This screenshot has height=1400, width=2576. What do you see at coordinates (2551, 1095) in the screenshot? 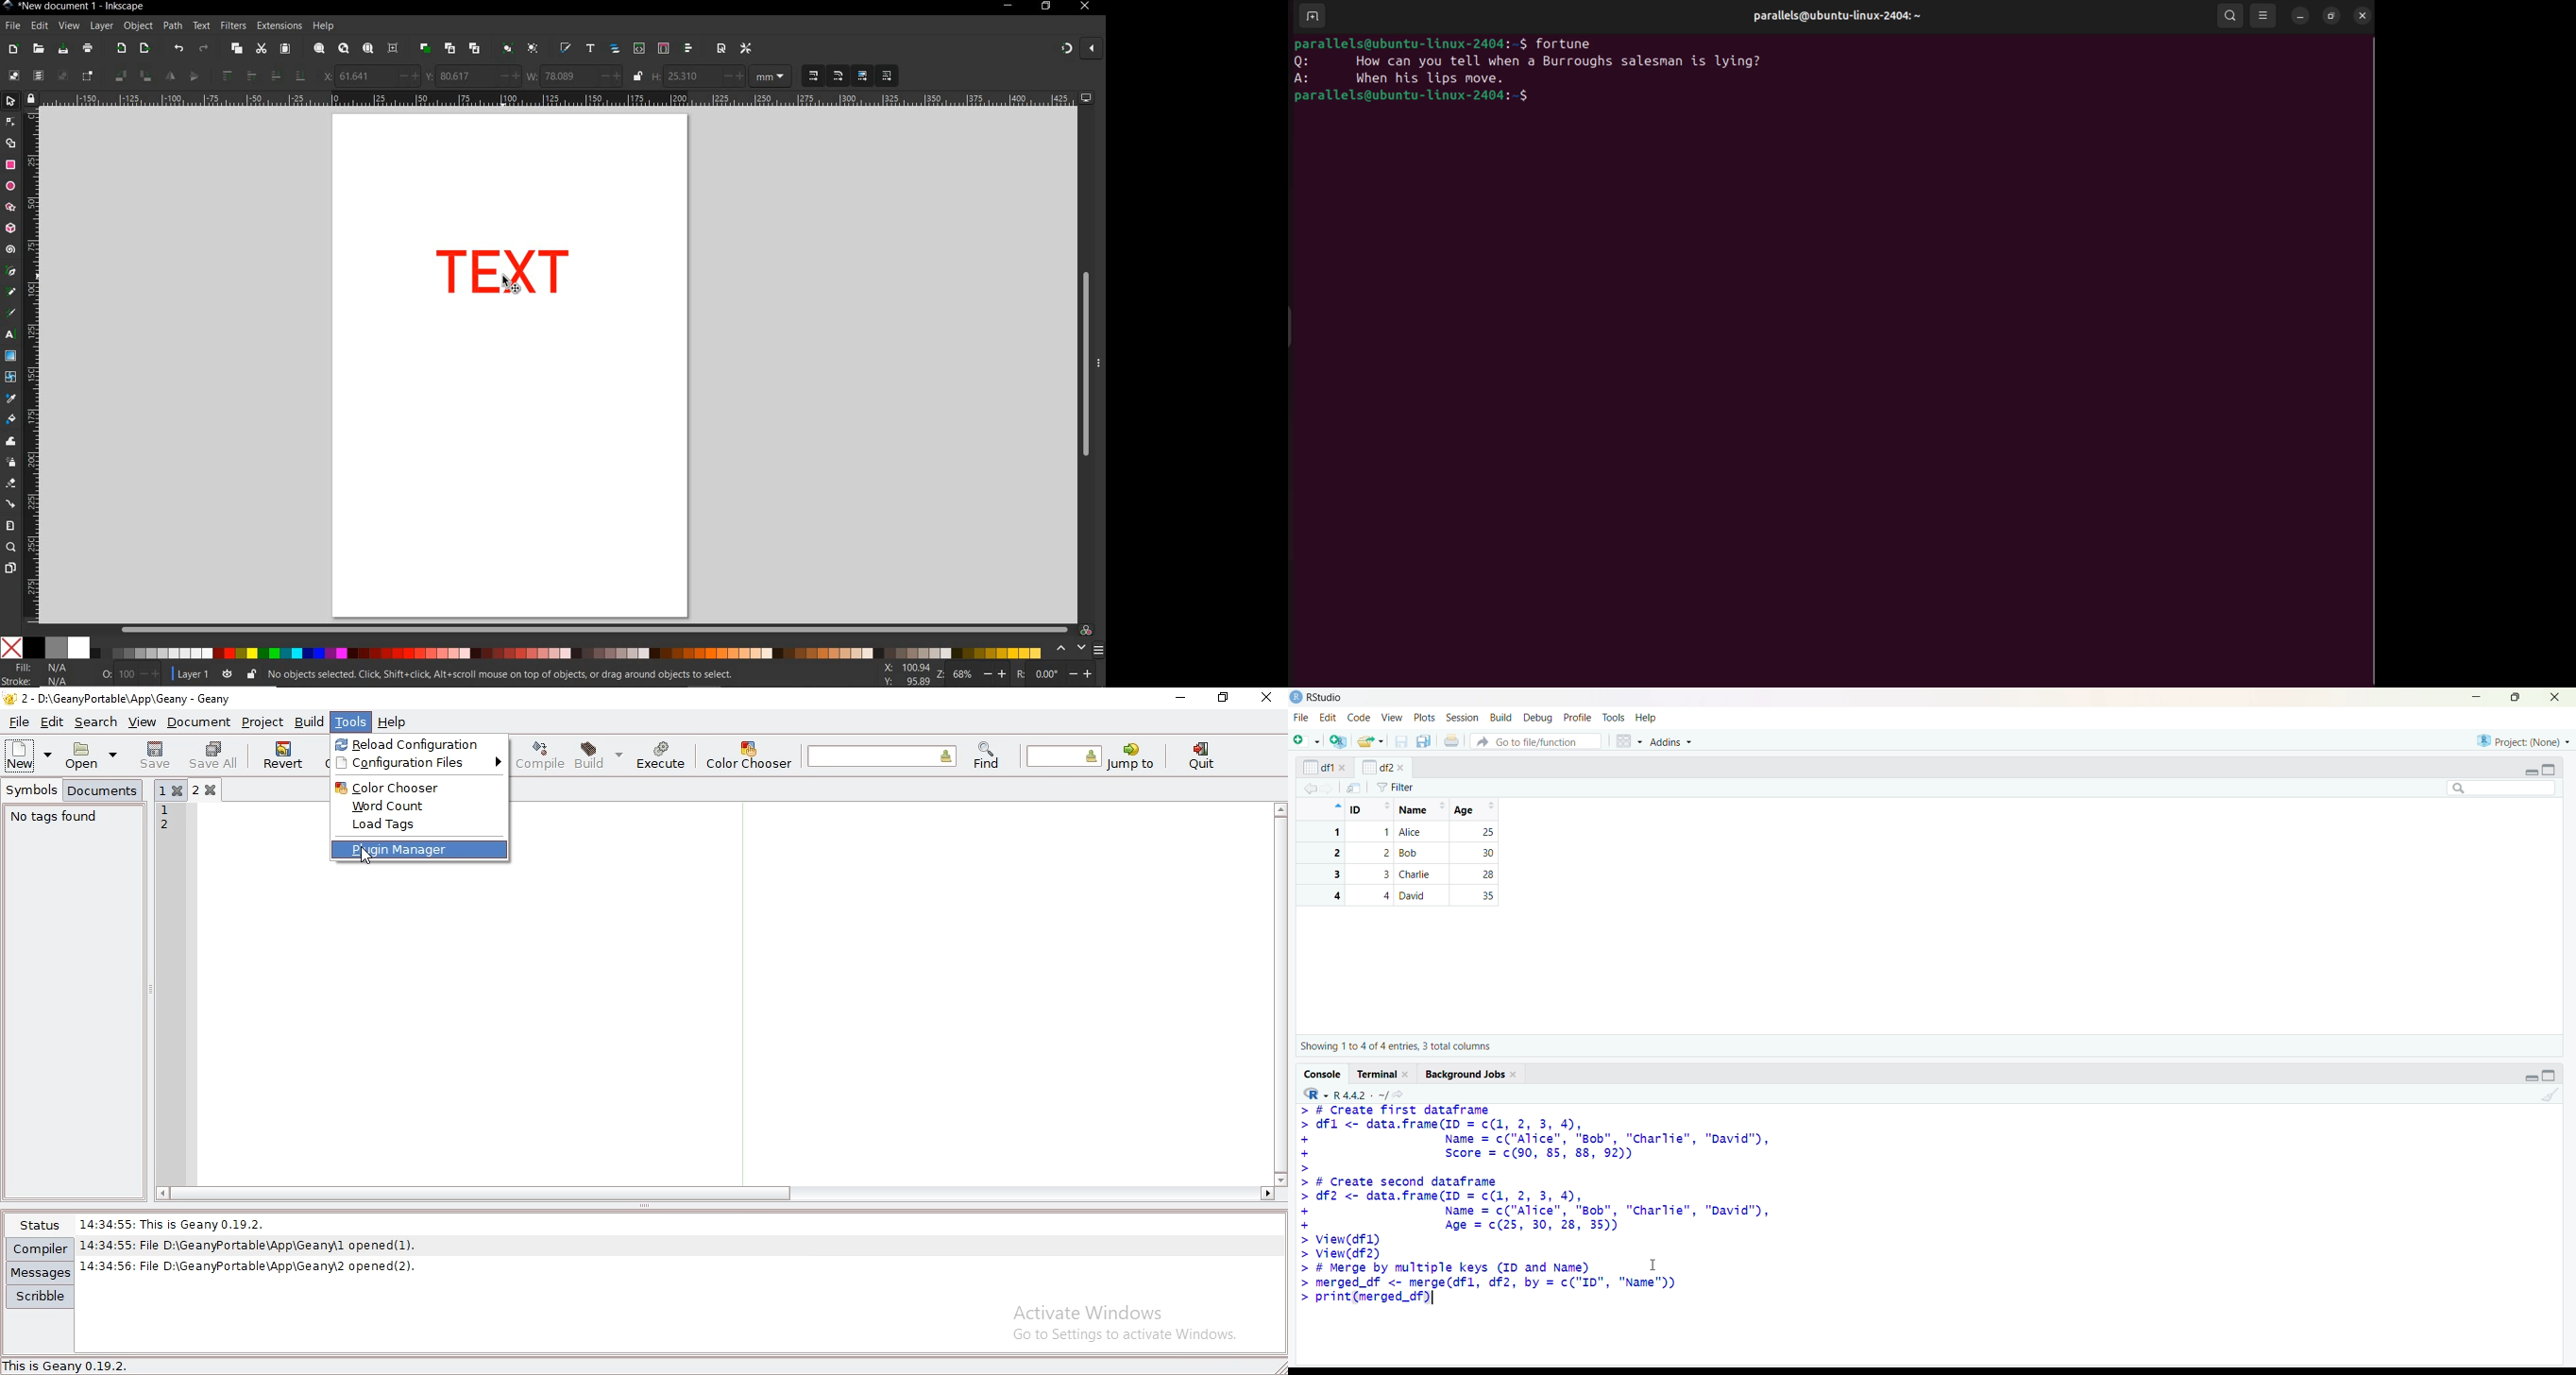
I see `clean` at bounding box center [2551, 1095].